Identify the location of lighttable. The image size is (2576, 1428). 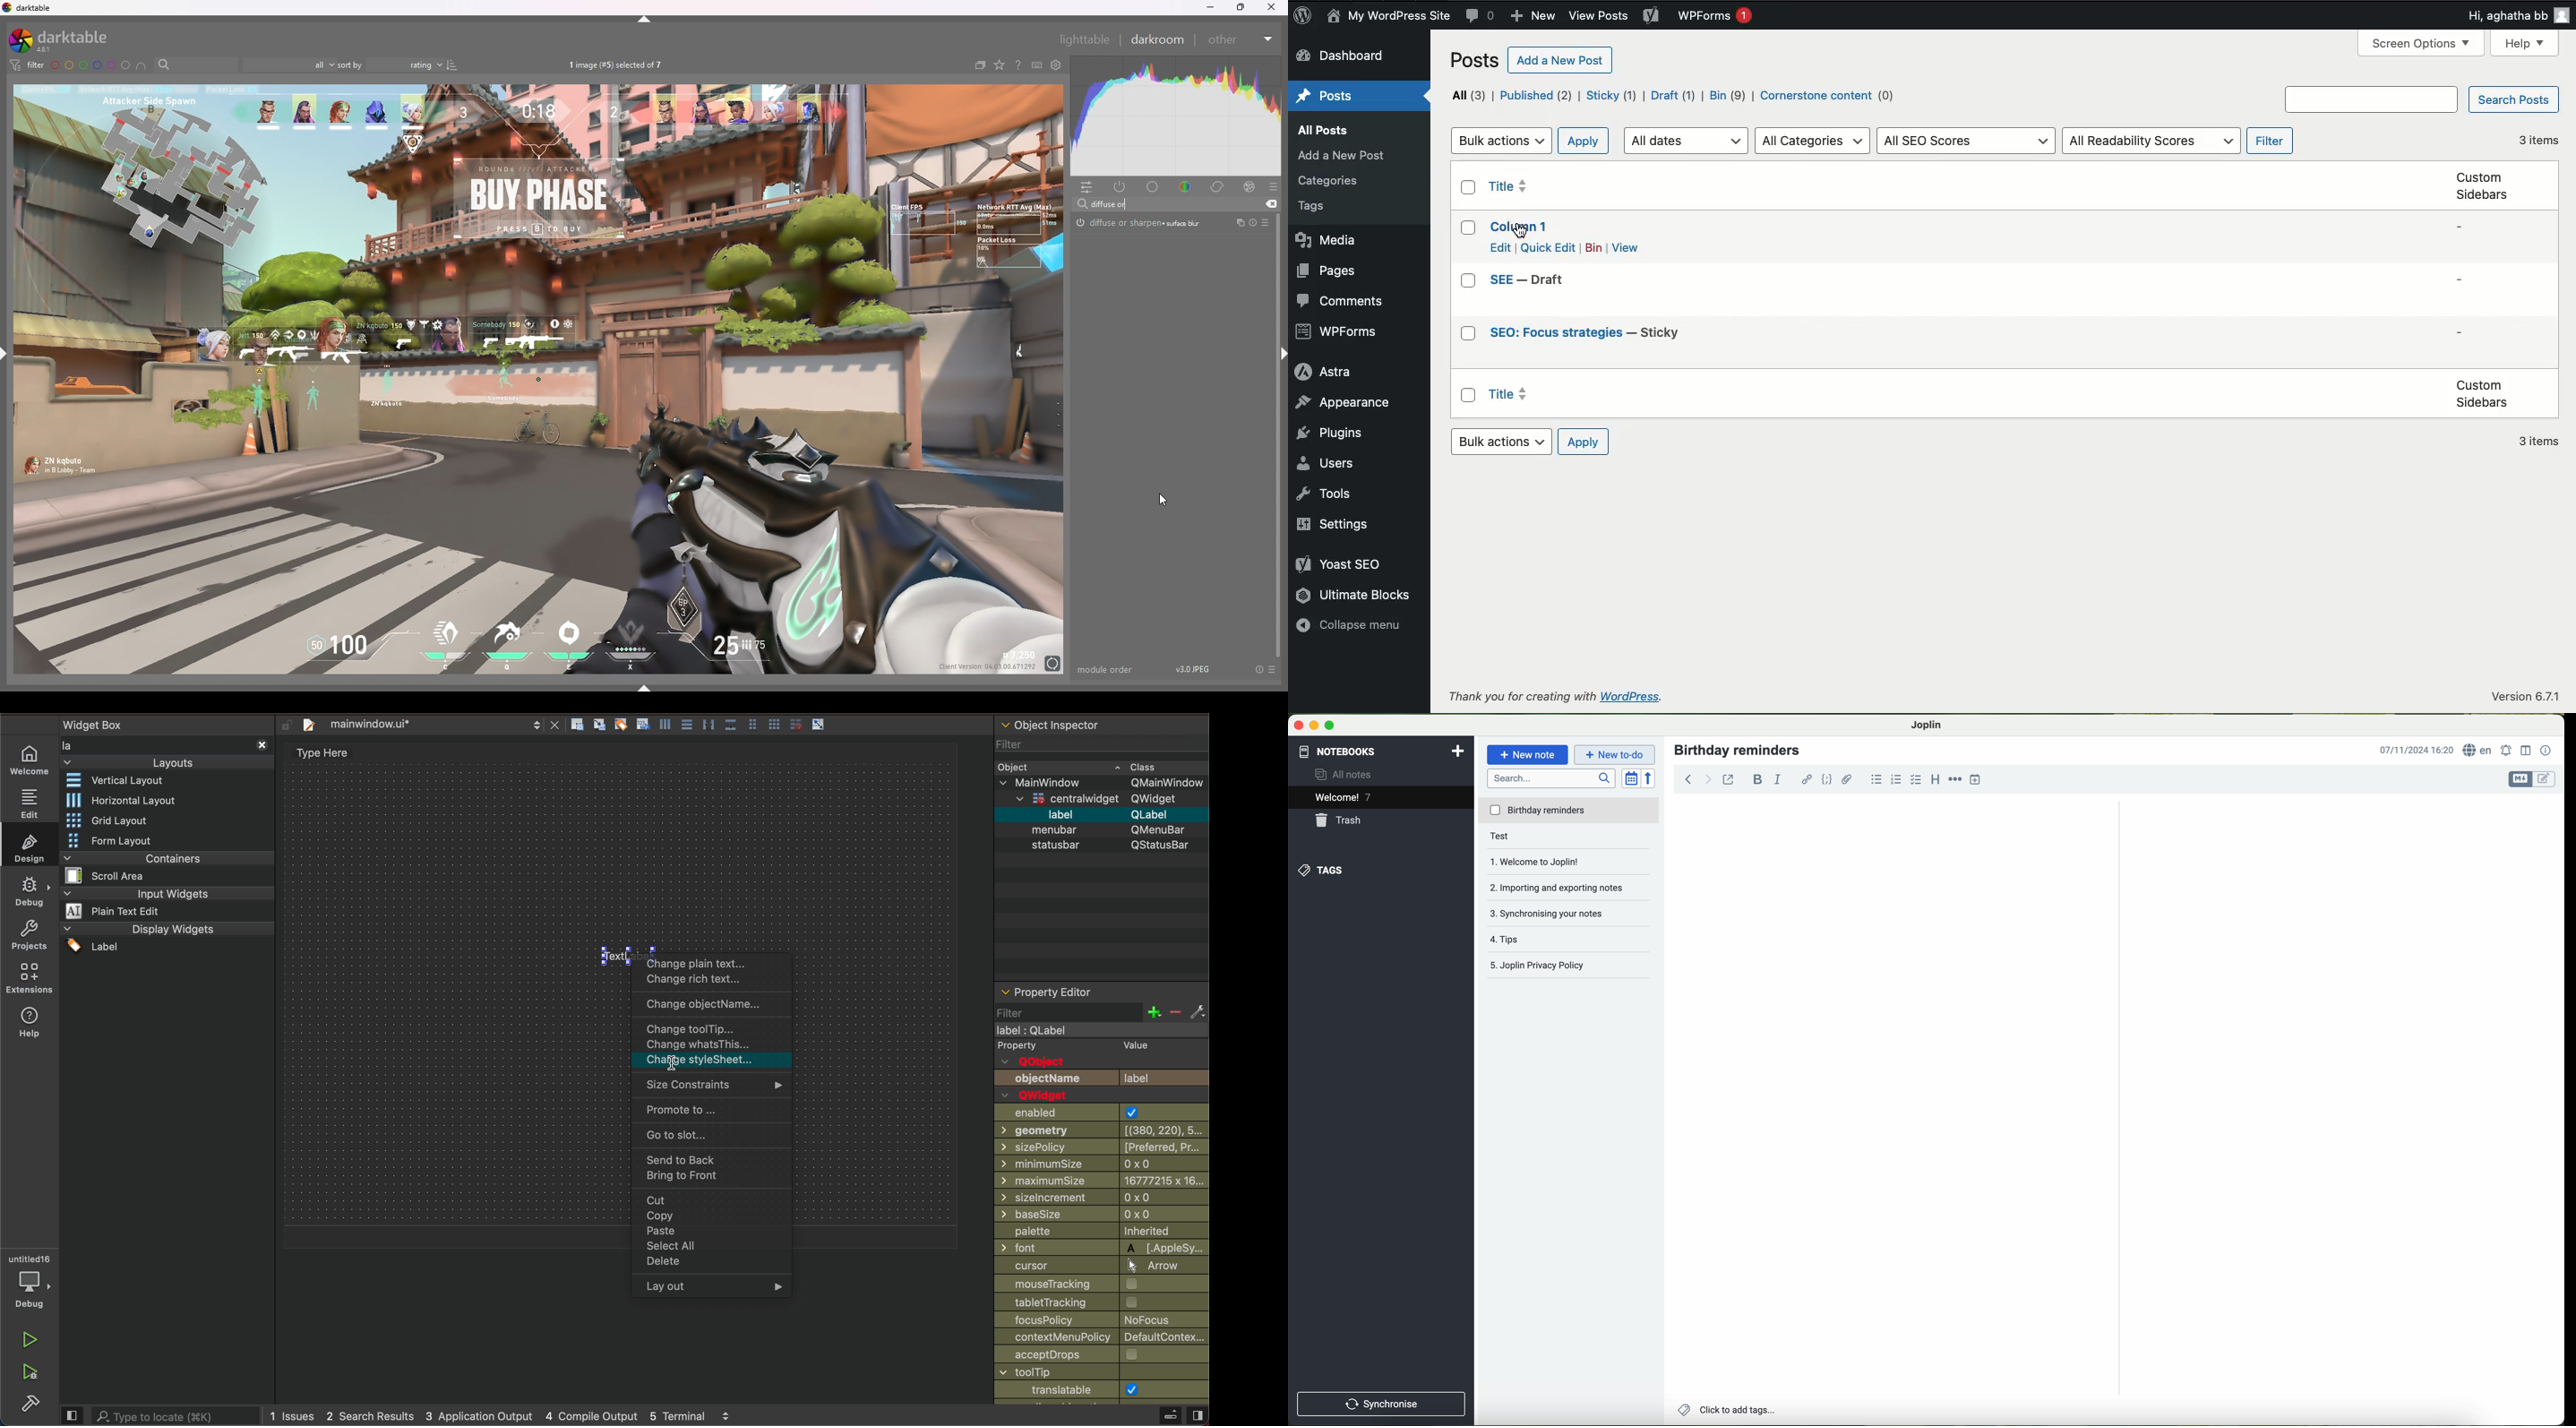
(1087, 40).